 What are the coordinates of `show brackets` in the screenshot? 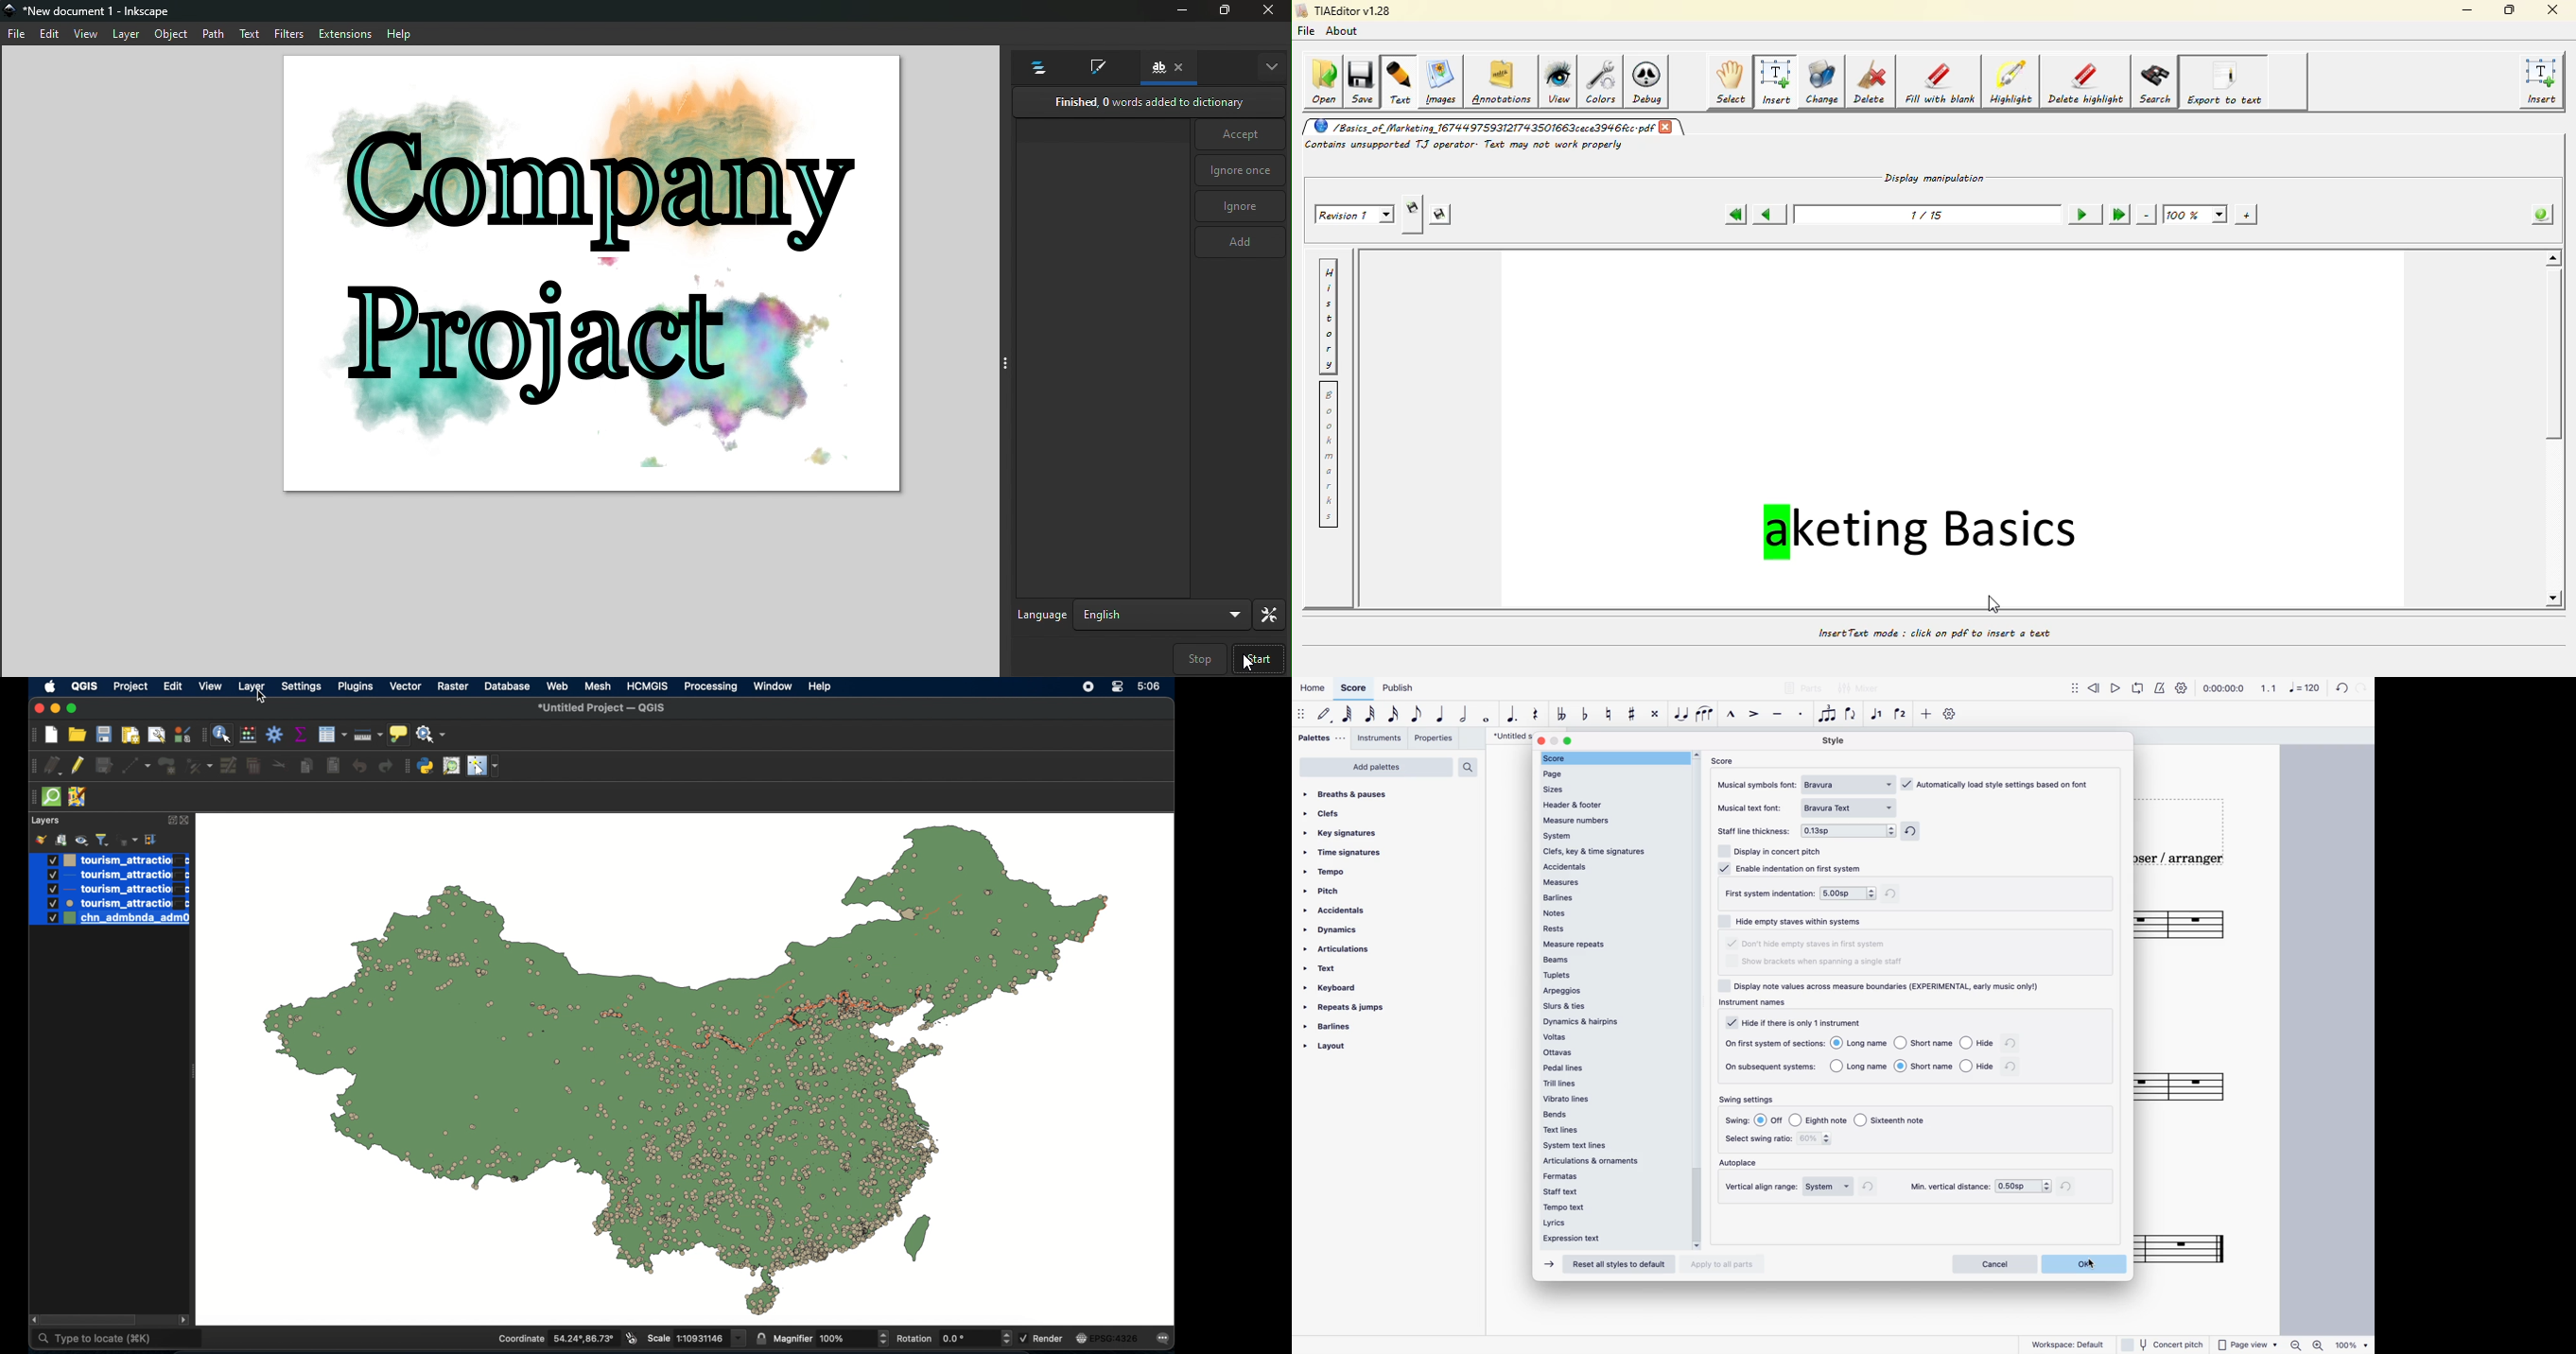 It's located at (1822, 963).